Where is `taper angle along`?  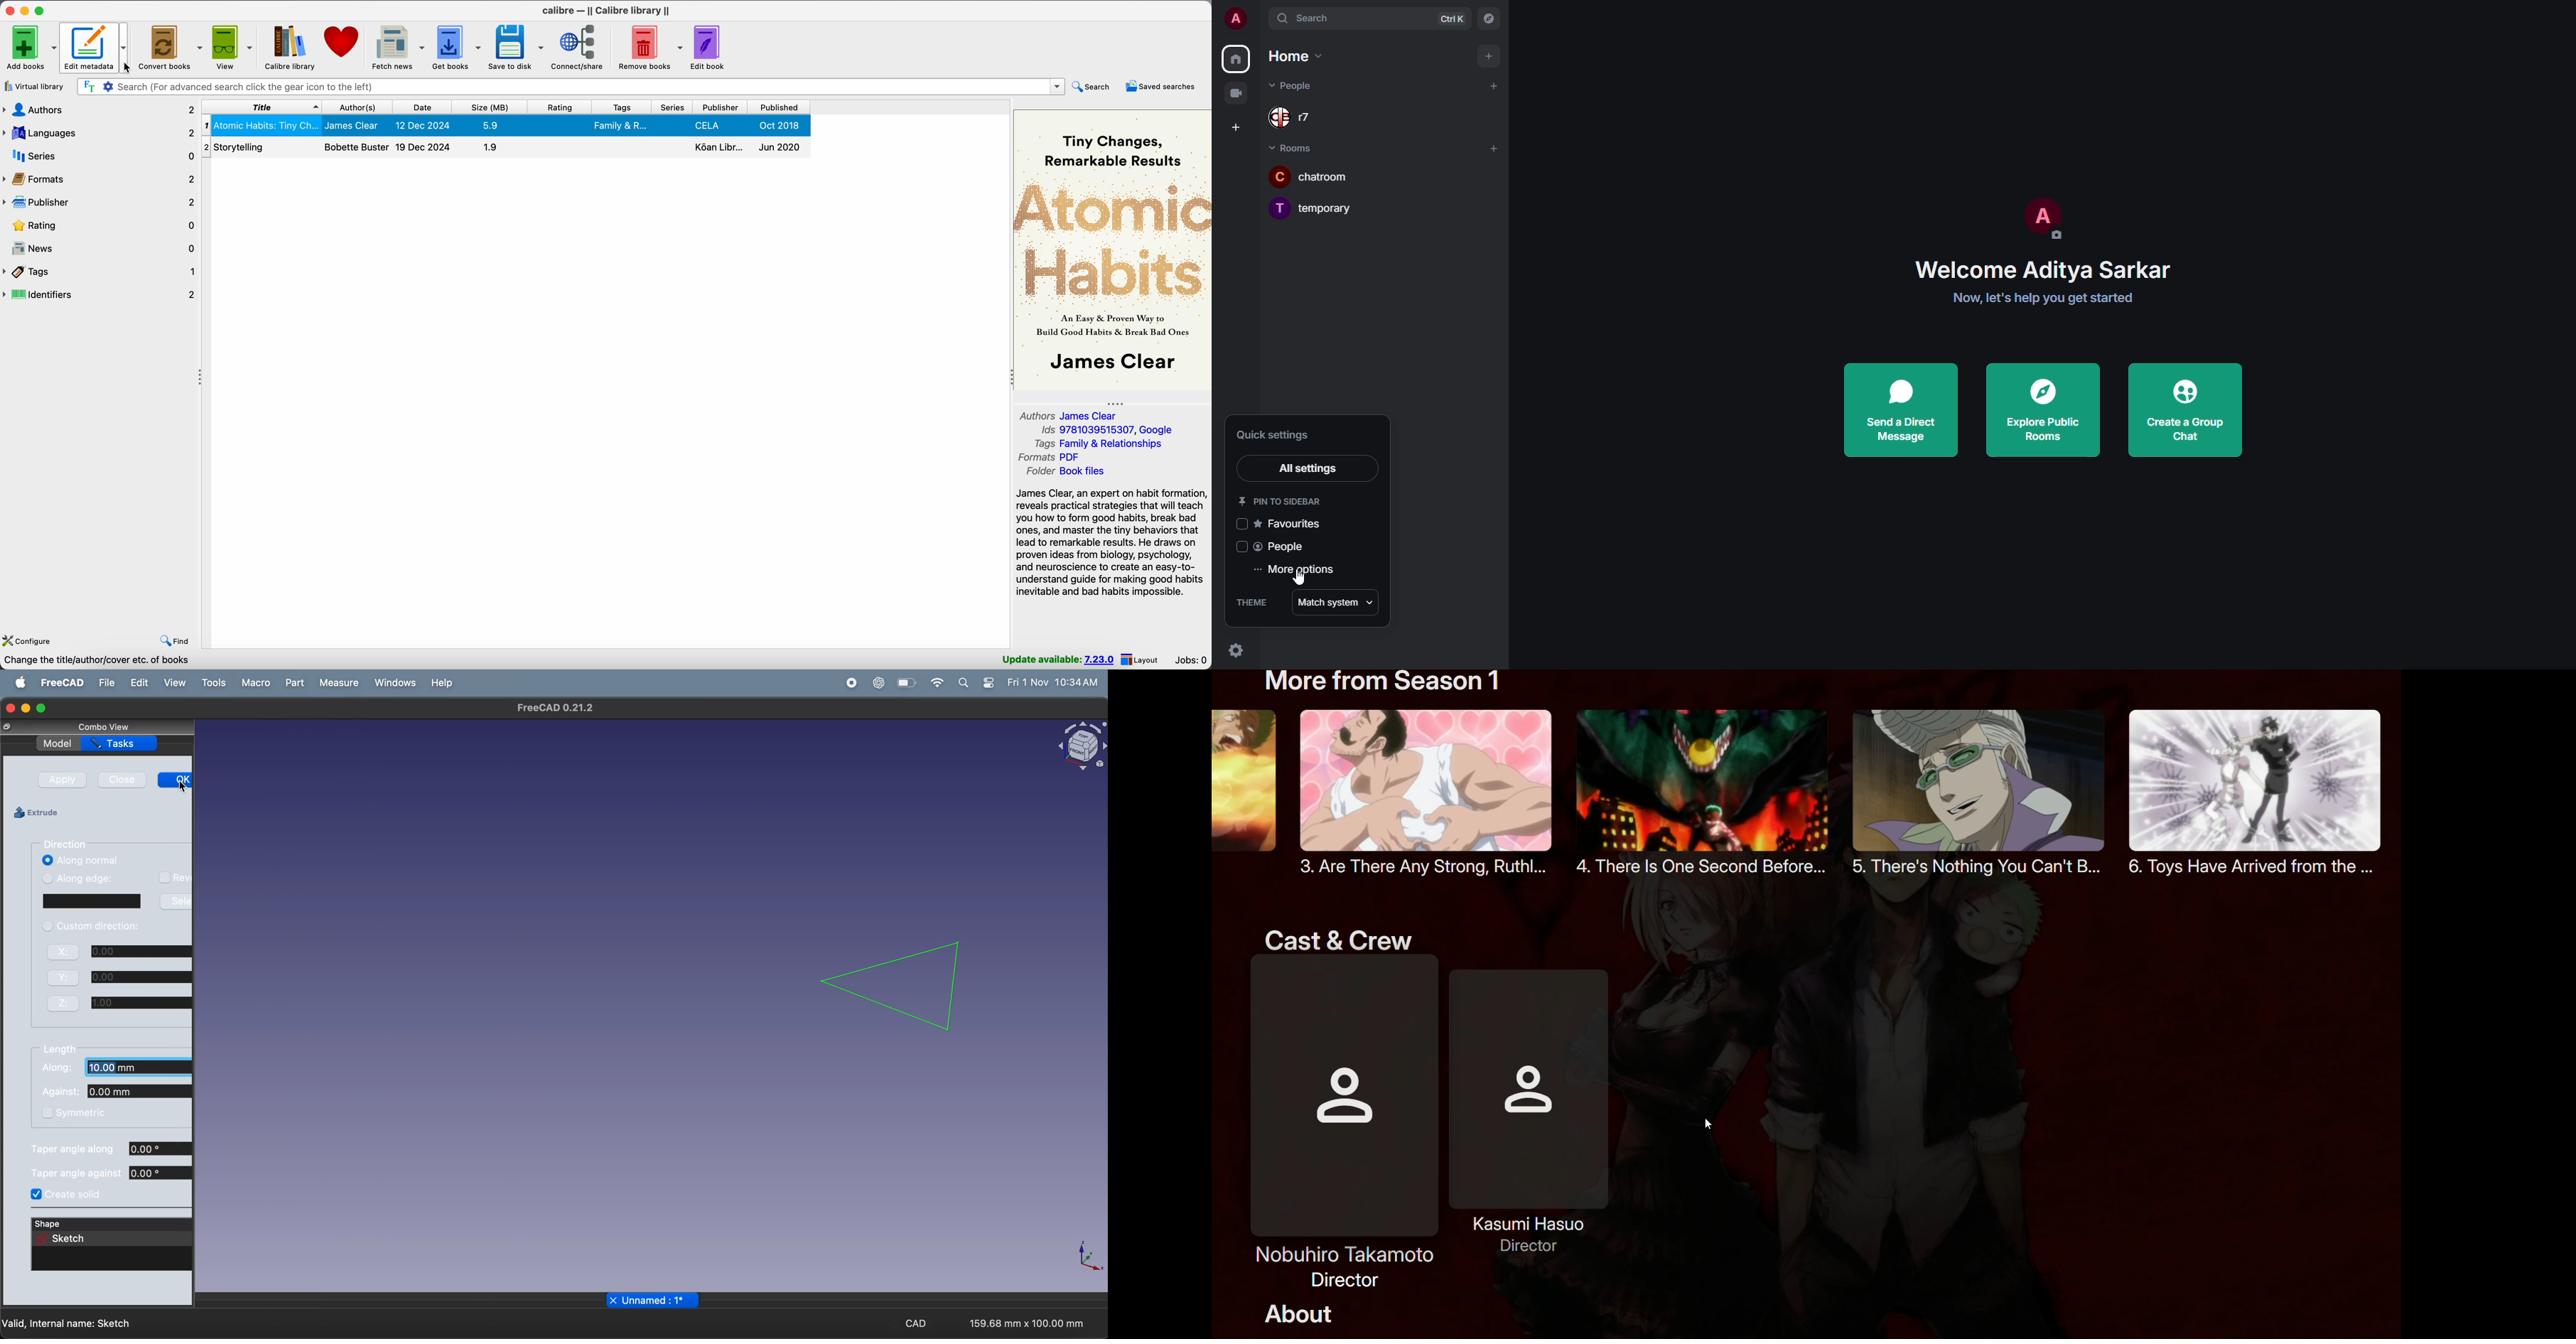 taper angle along is located at coordinates (158, 1149).